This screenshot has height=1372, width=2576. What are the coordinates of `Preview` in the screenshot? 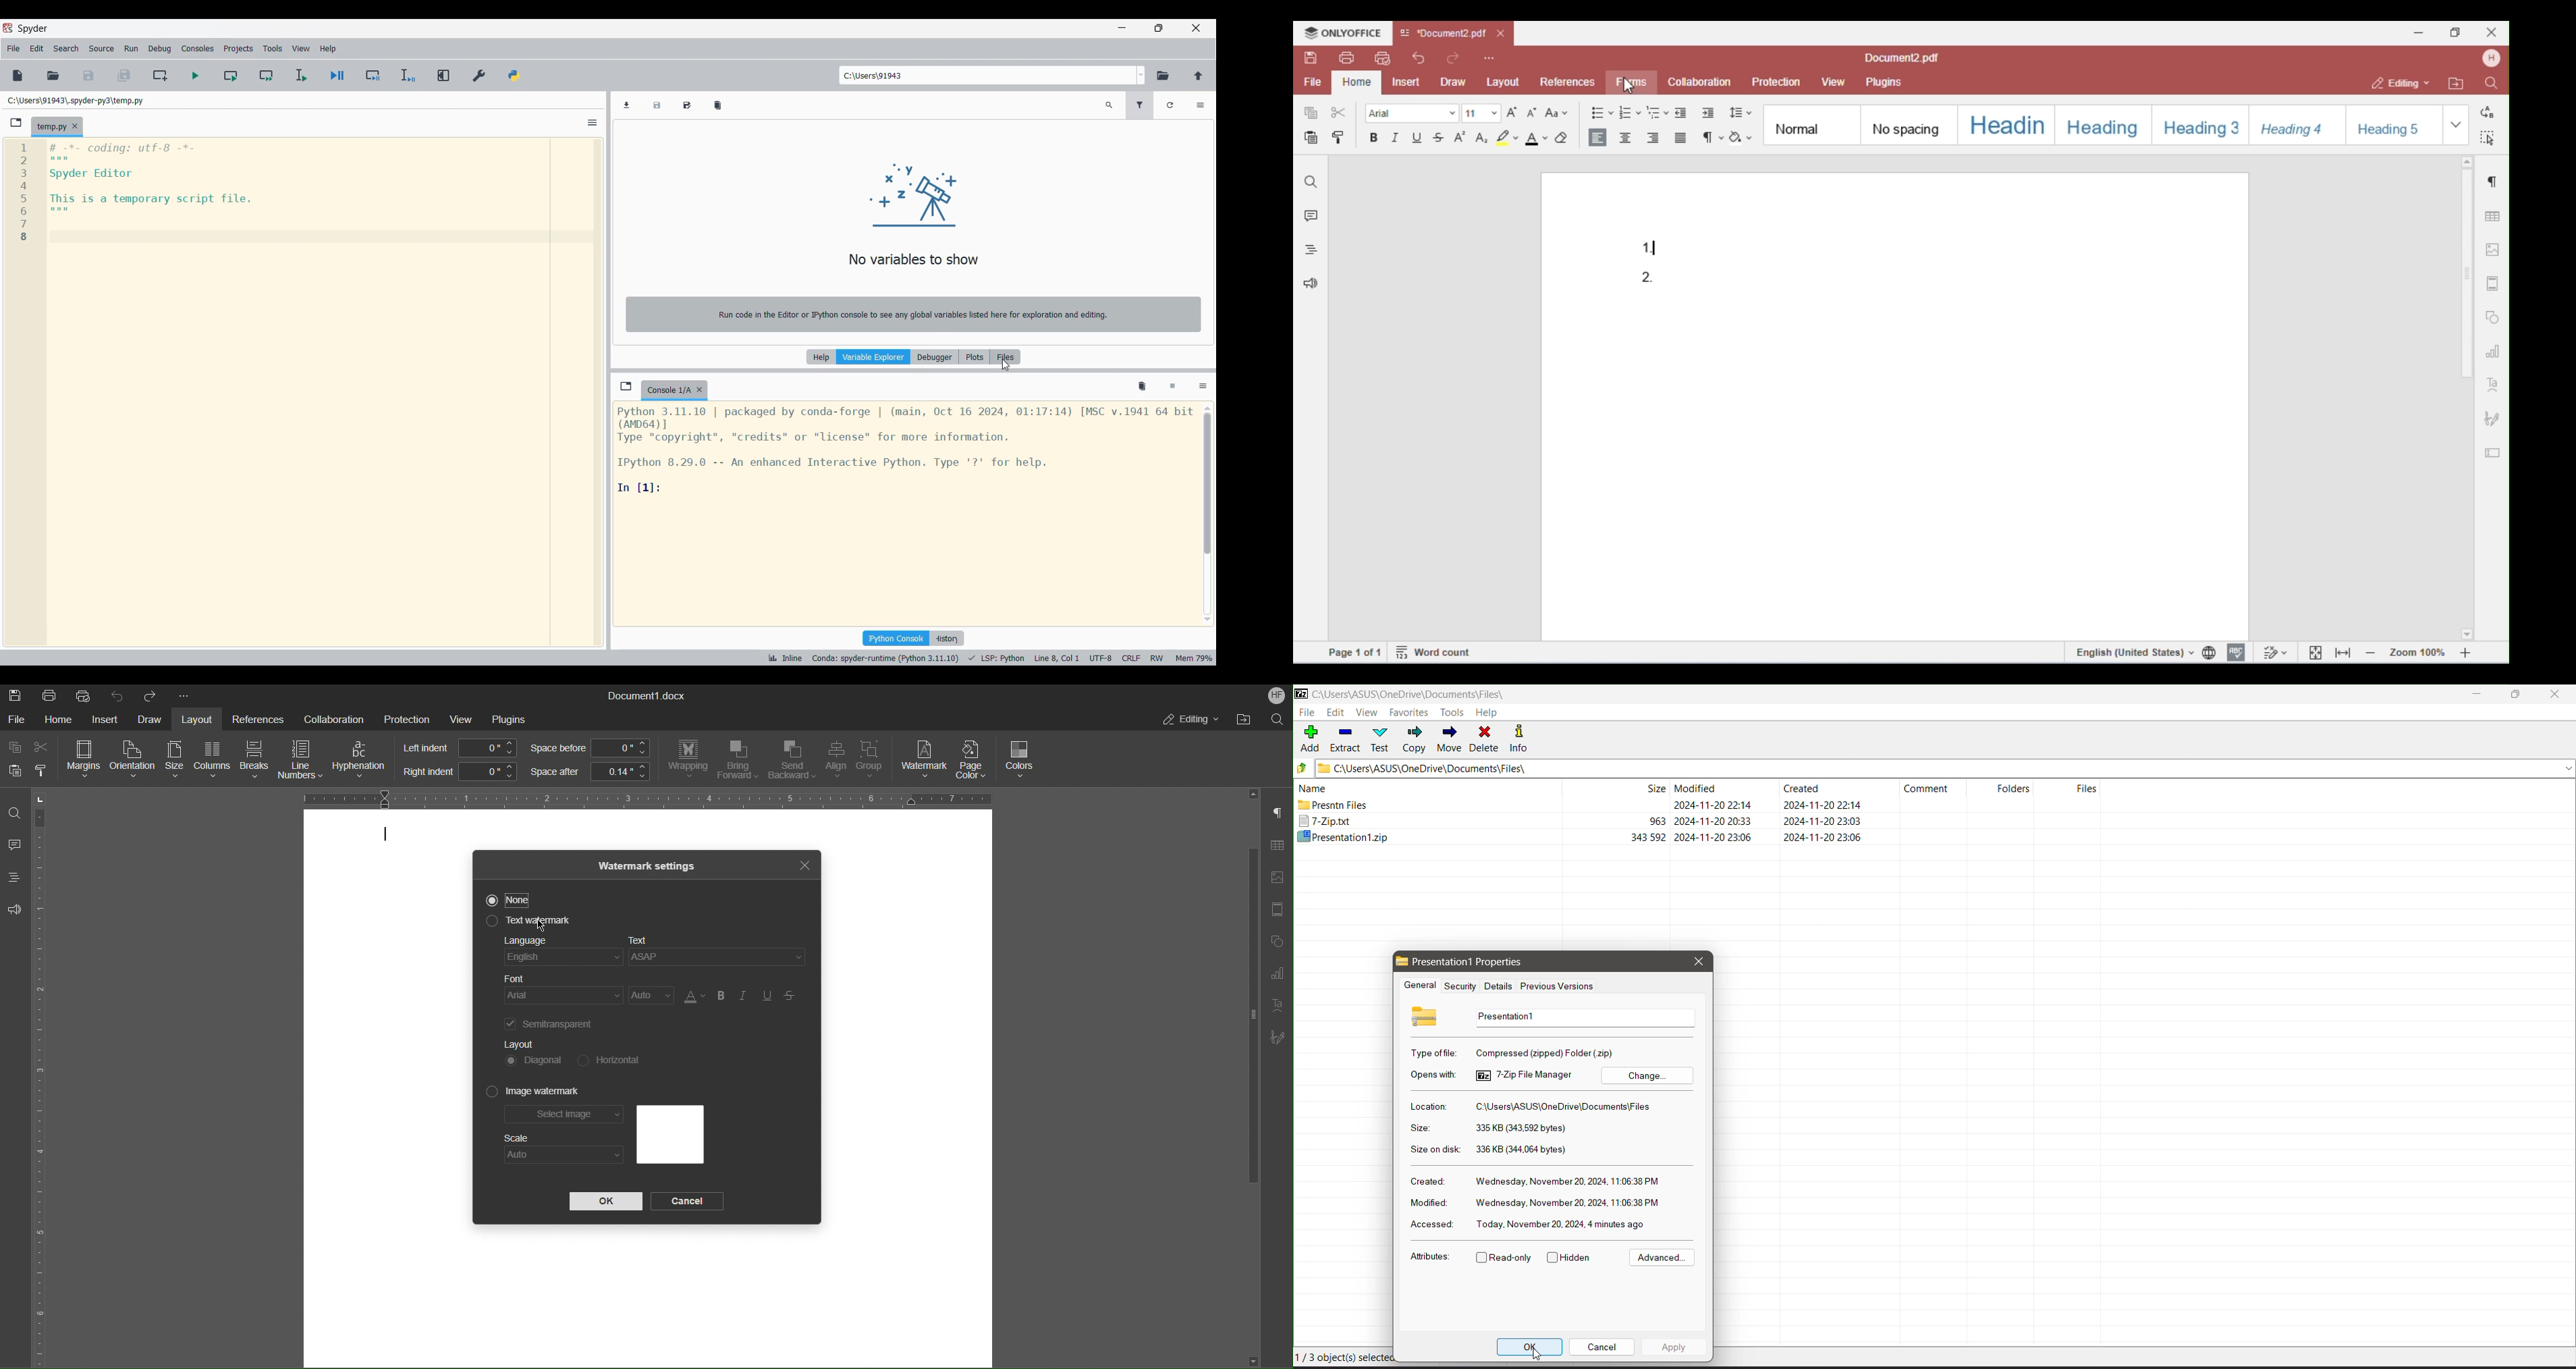 It's located at (669, 1135).